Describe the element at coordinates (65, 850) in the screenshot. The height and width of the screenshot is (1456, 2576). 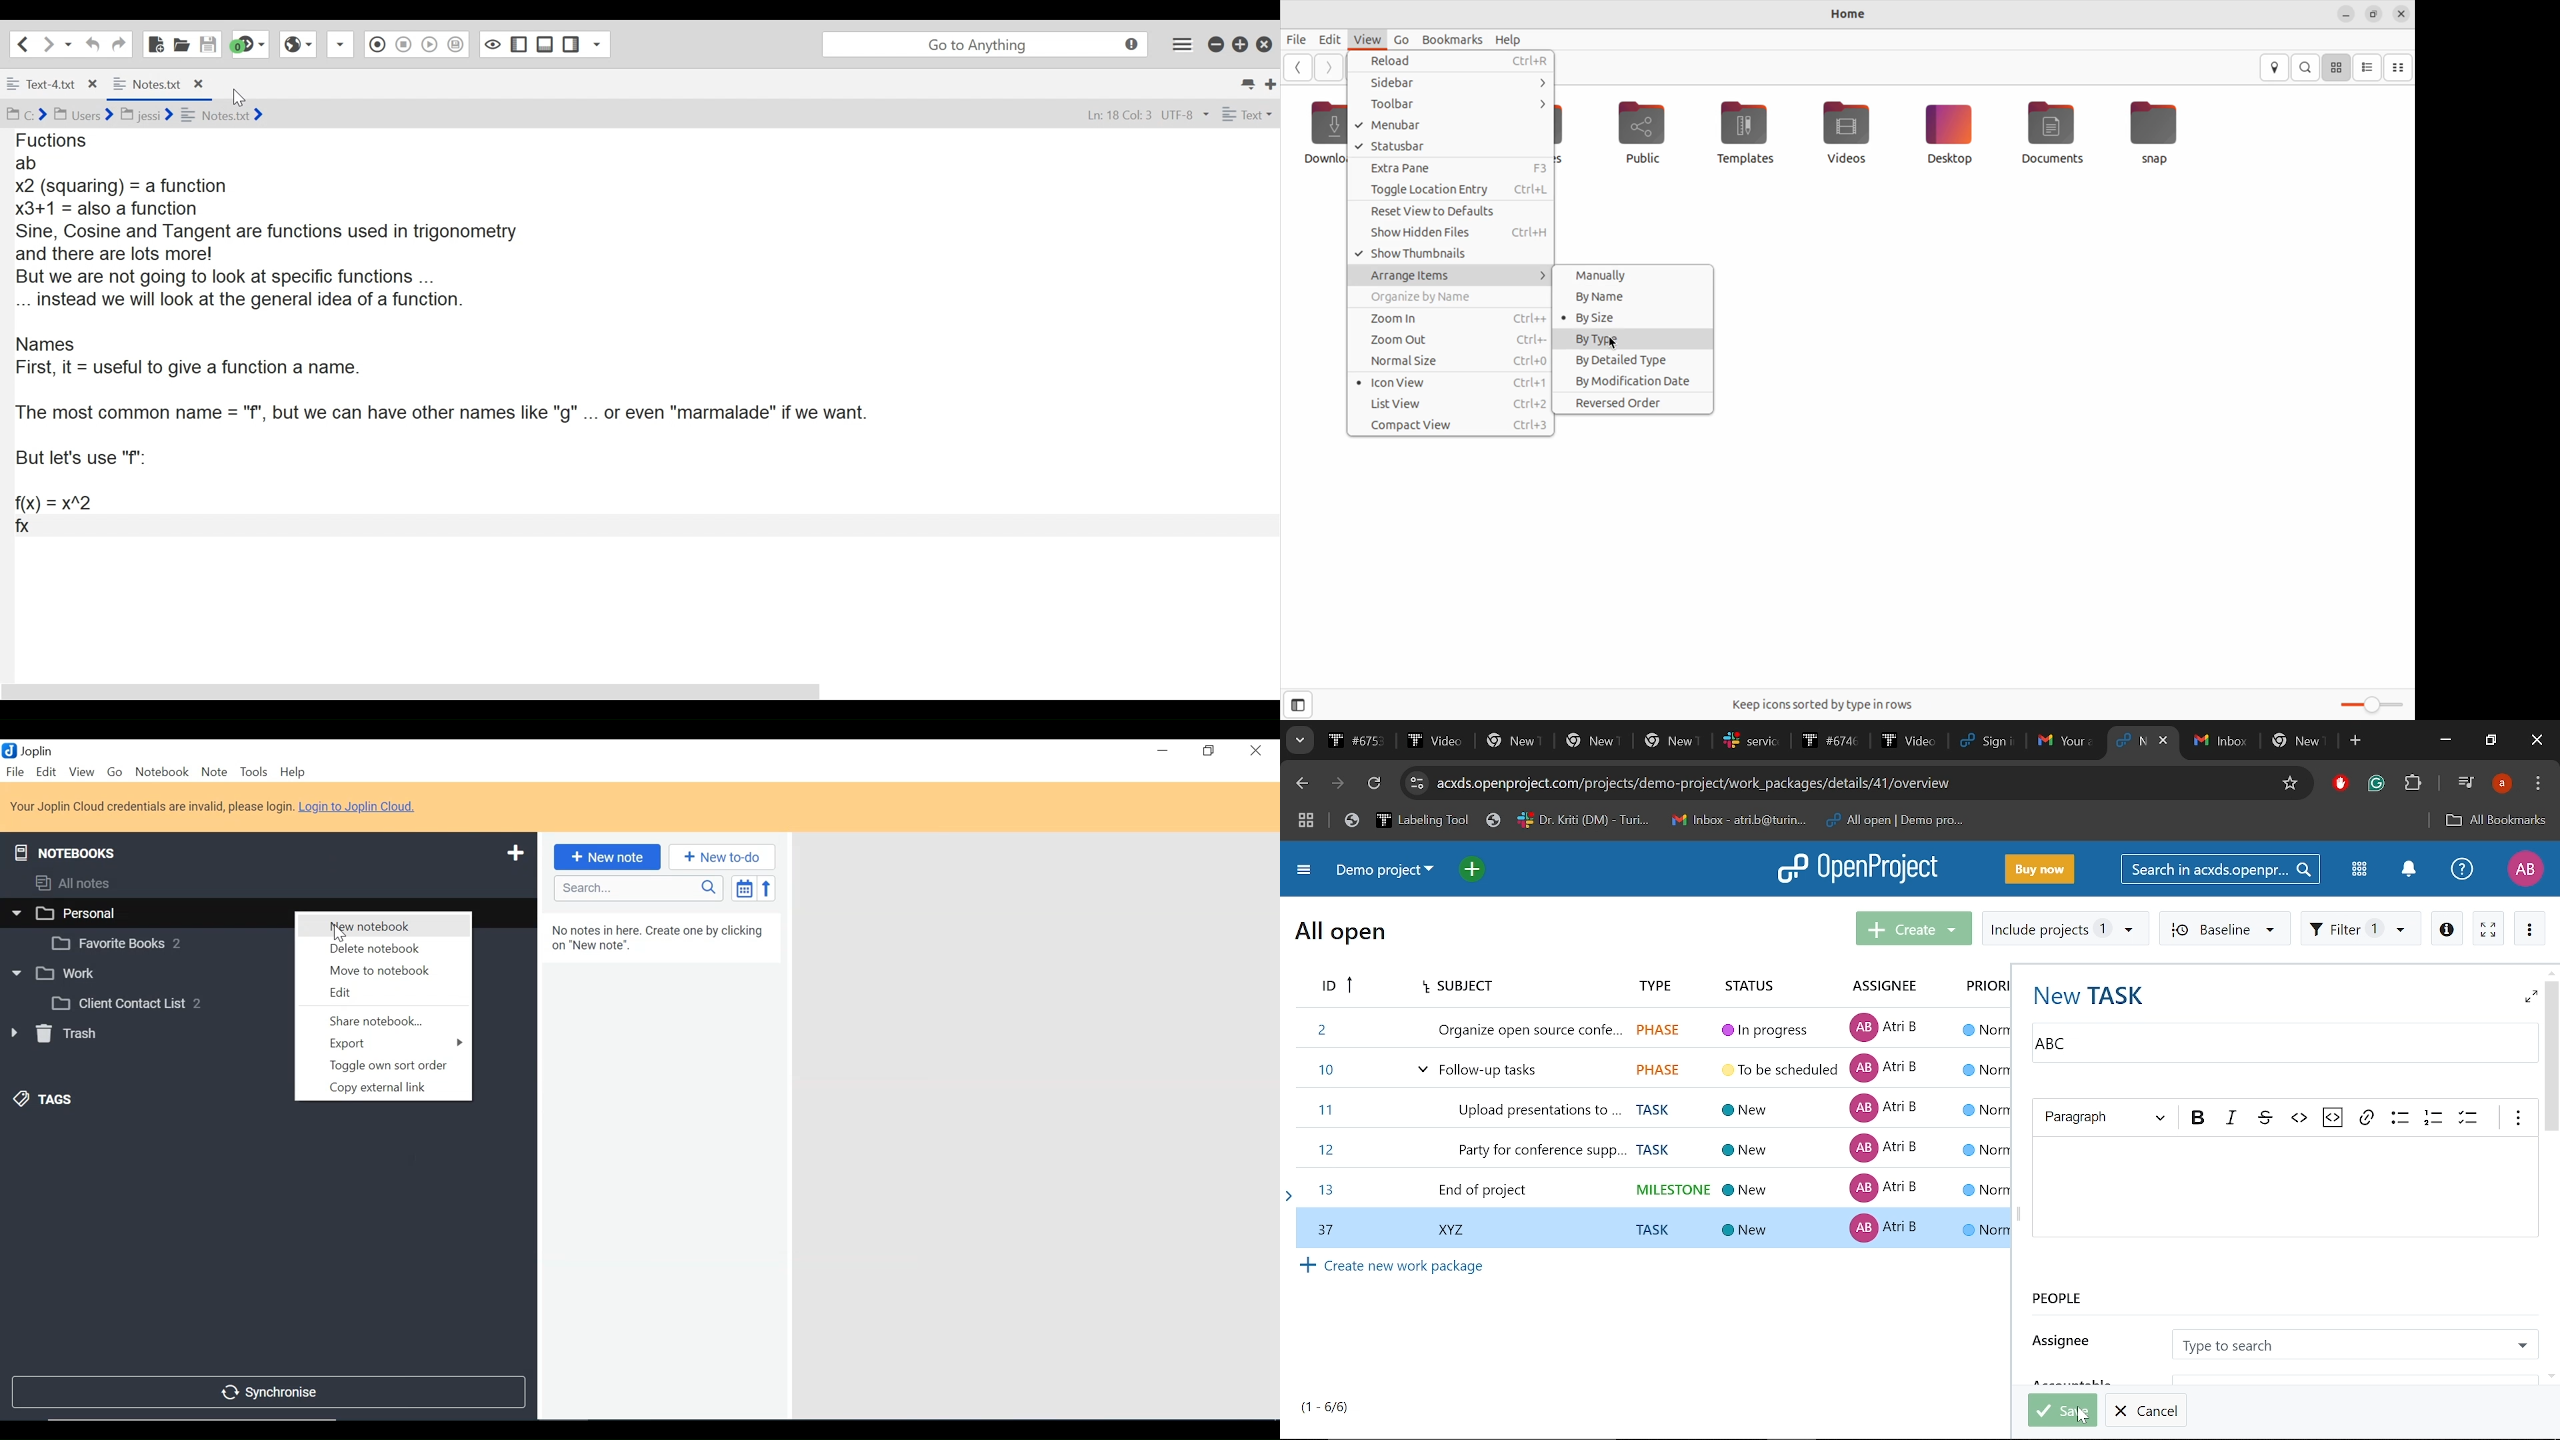
I see `Notebooks` at that location.